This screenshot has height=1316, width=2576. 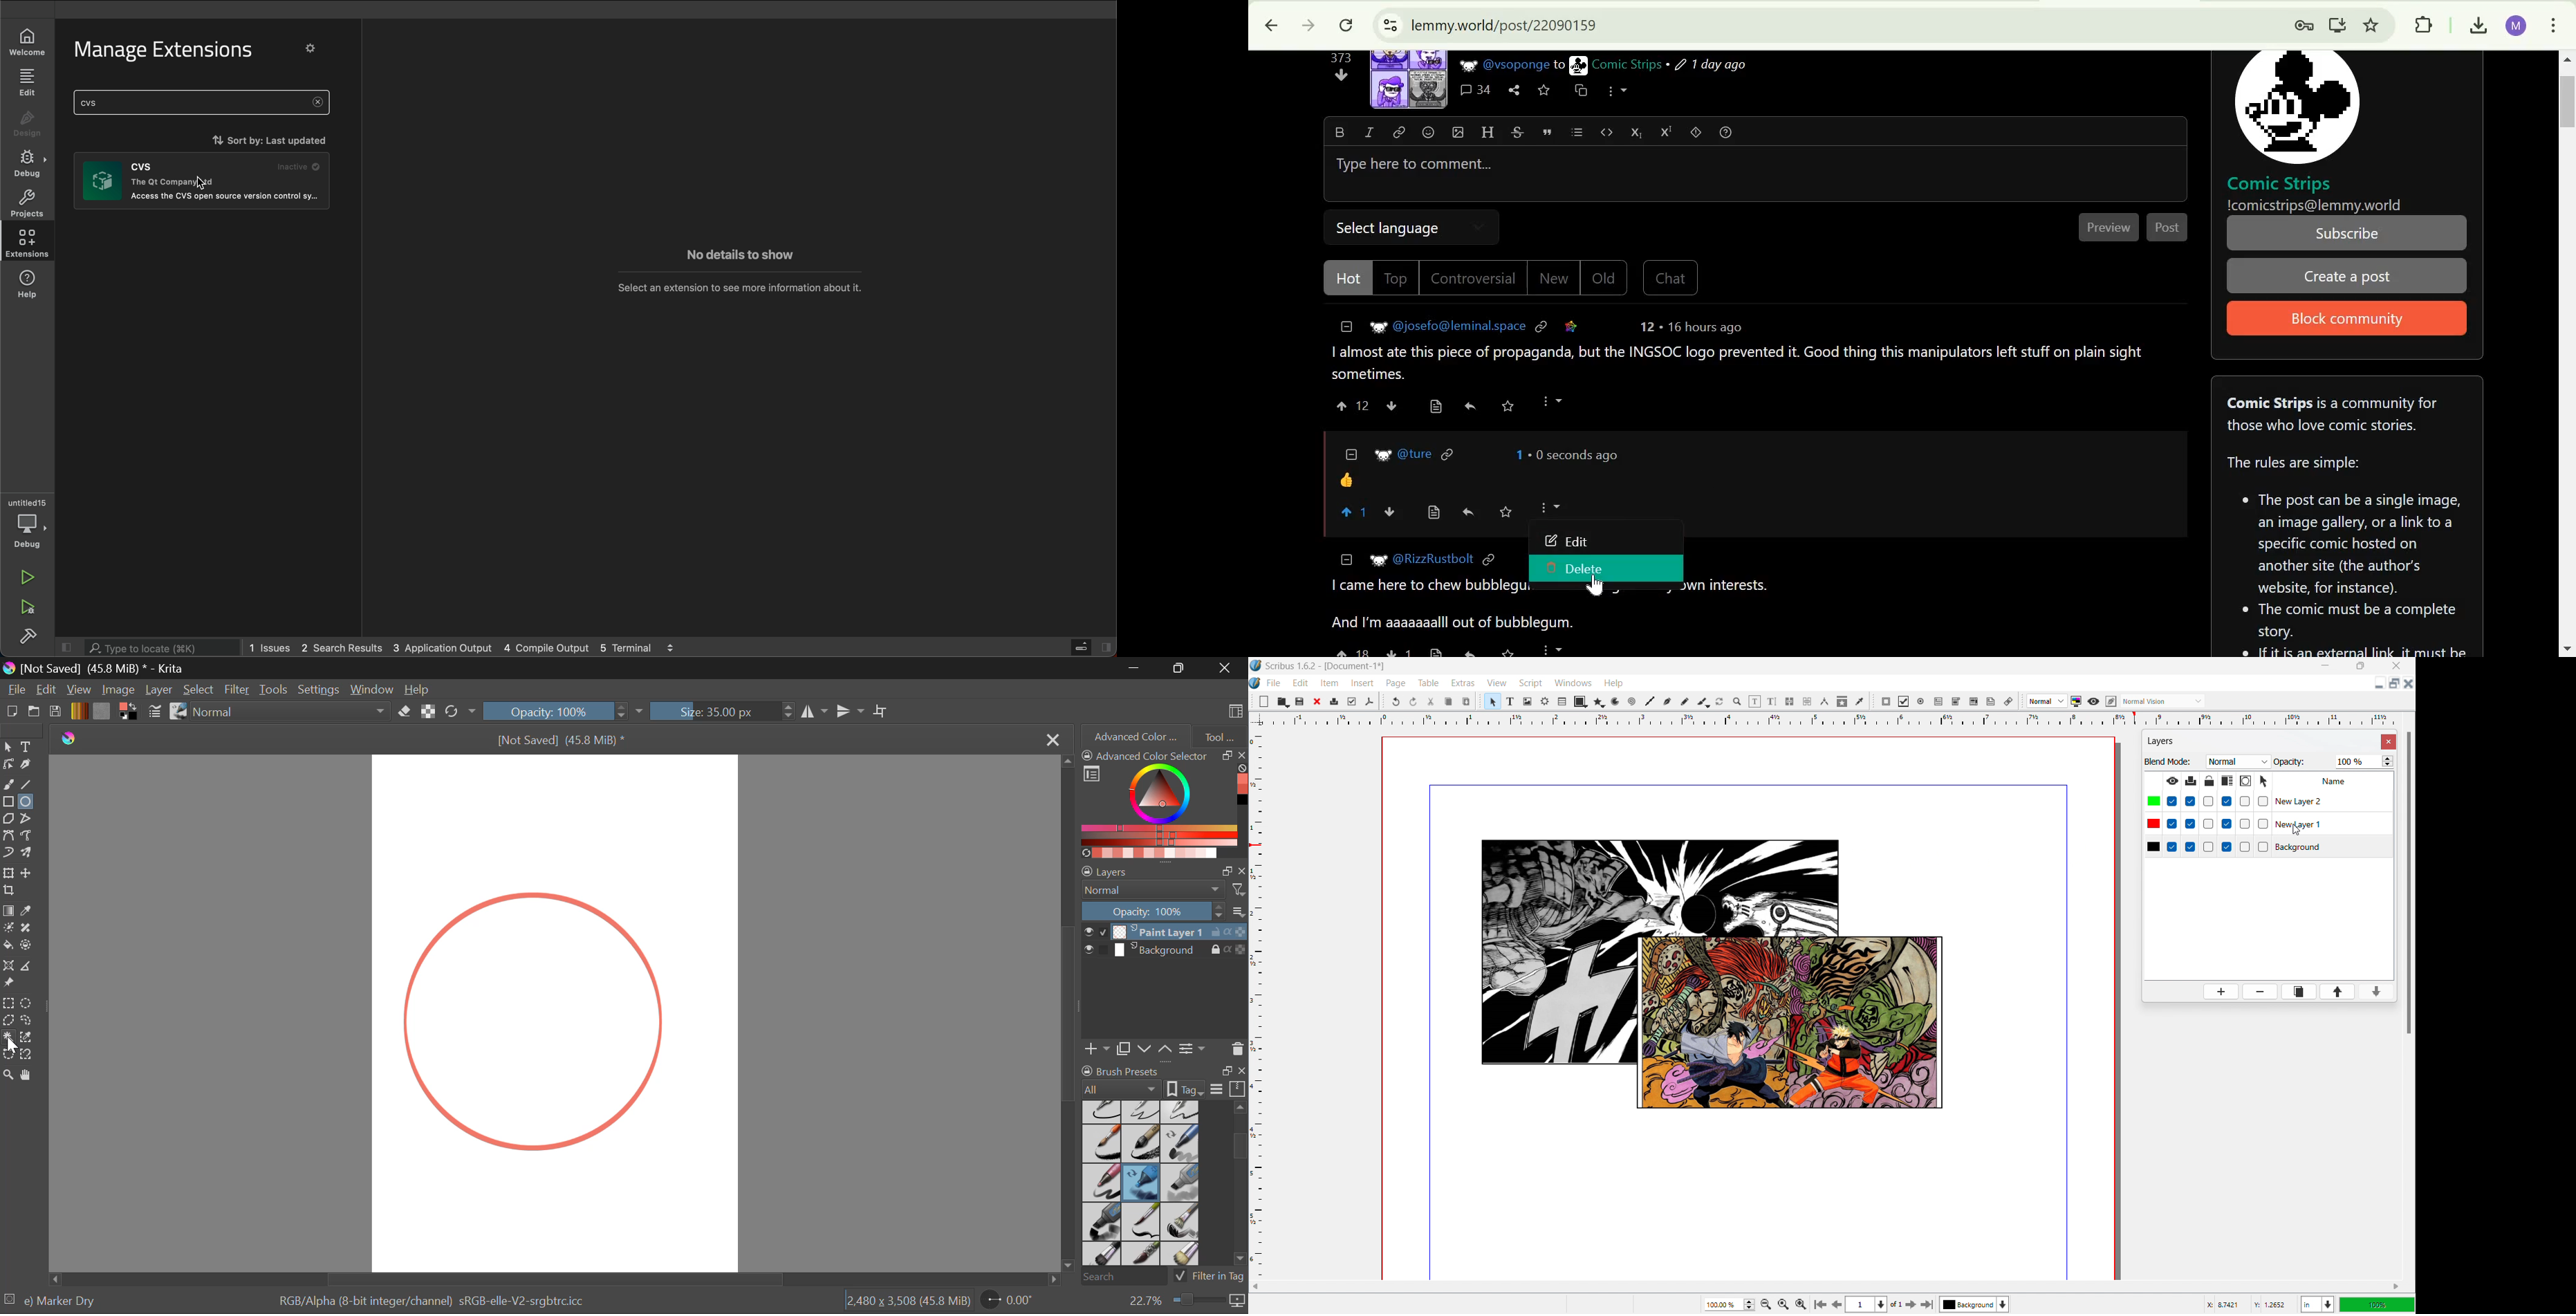 What do you see at coordinates (2279, 183) in the screenshot?
I see `Comic Strips` at bounding box center [2279, 183].